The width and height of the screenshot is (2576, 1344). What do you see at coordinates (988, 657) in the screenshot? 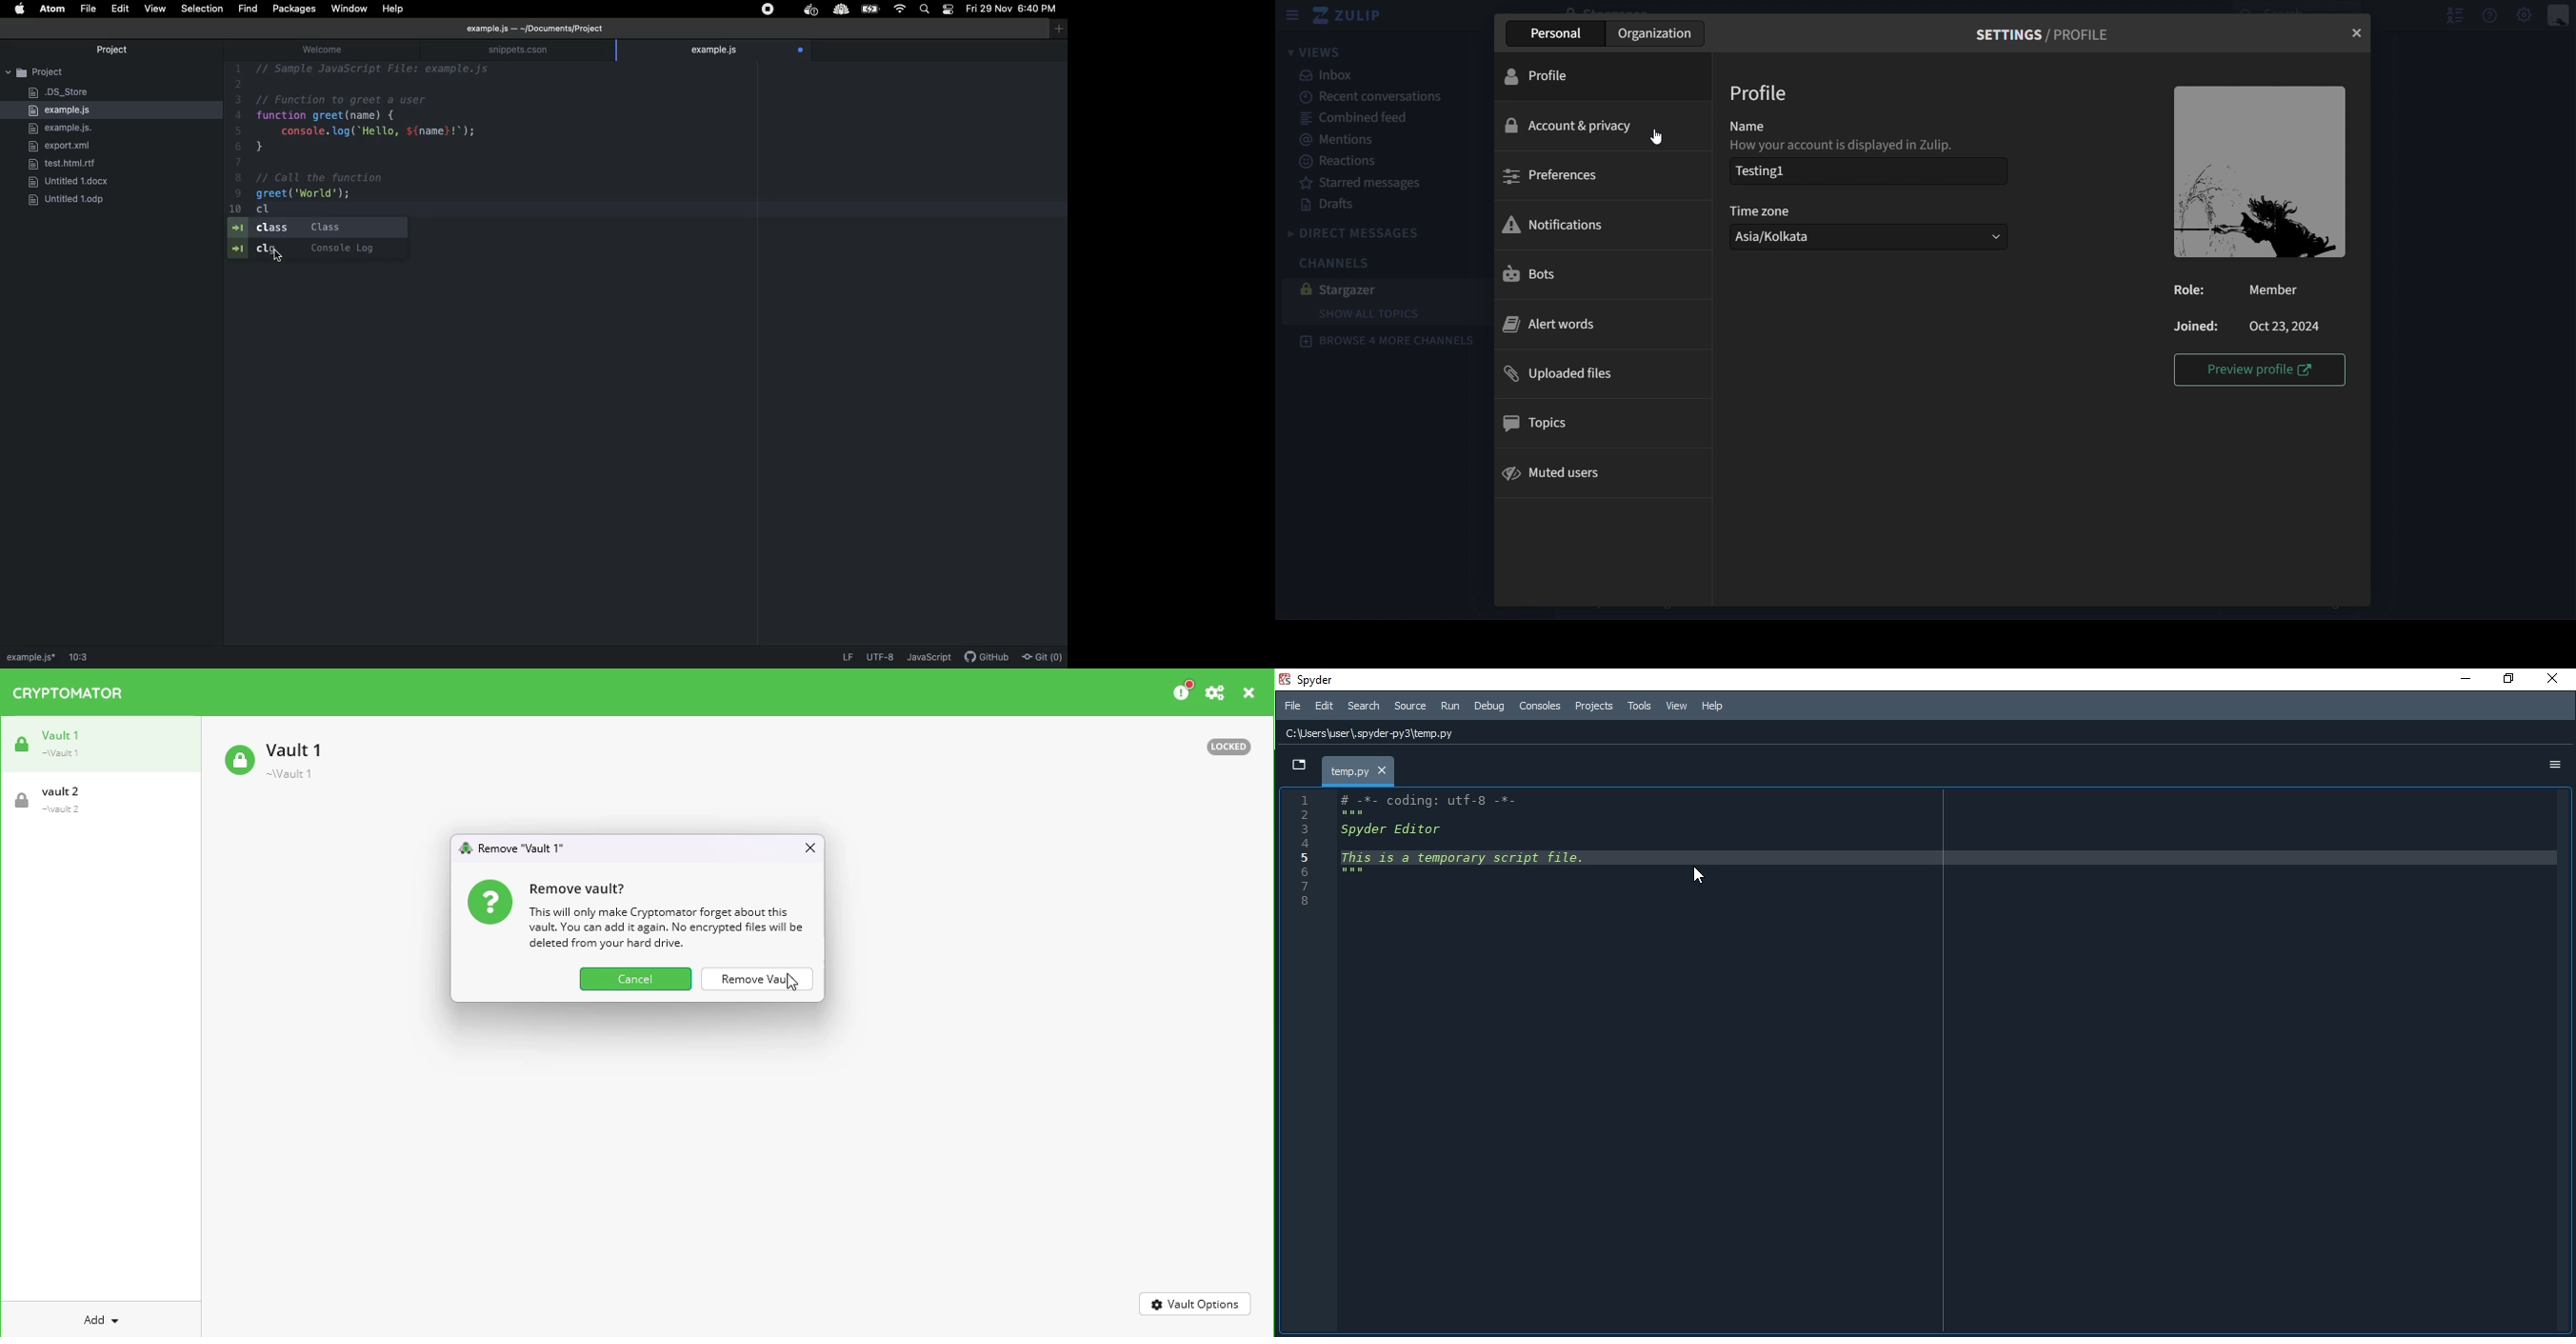
I see `description` at bounding box center [988, 657].